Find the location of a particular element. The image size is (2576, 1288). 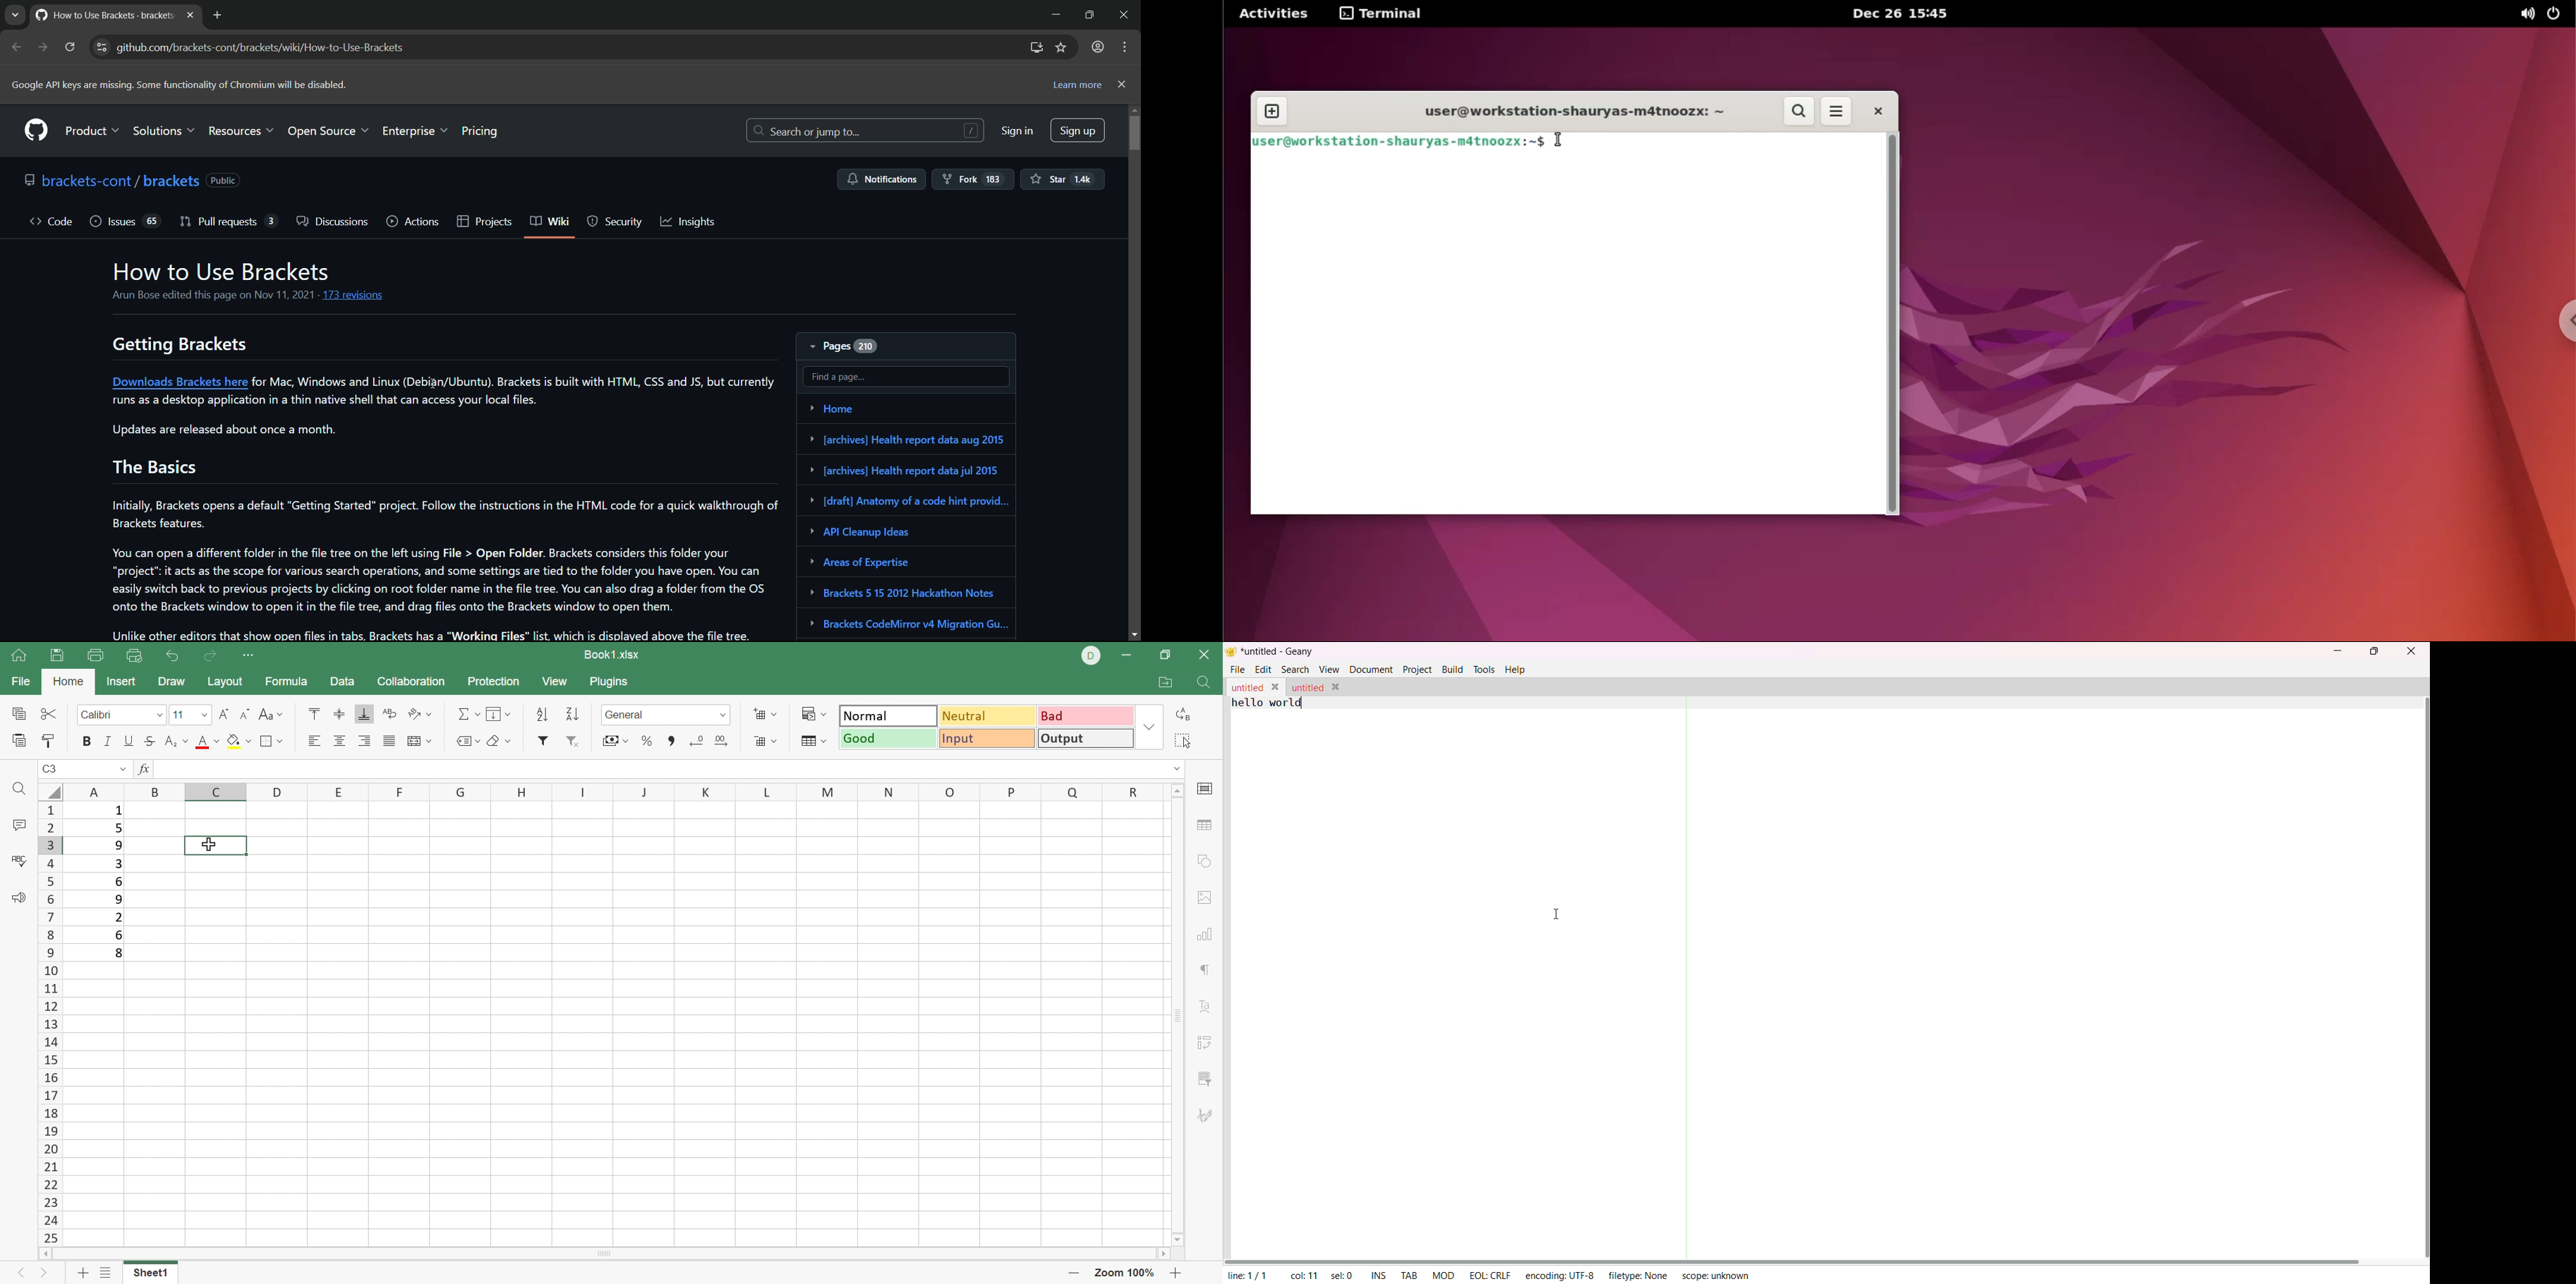

Bold is located at coordinates (87, 741).